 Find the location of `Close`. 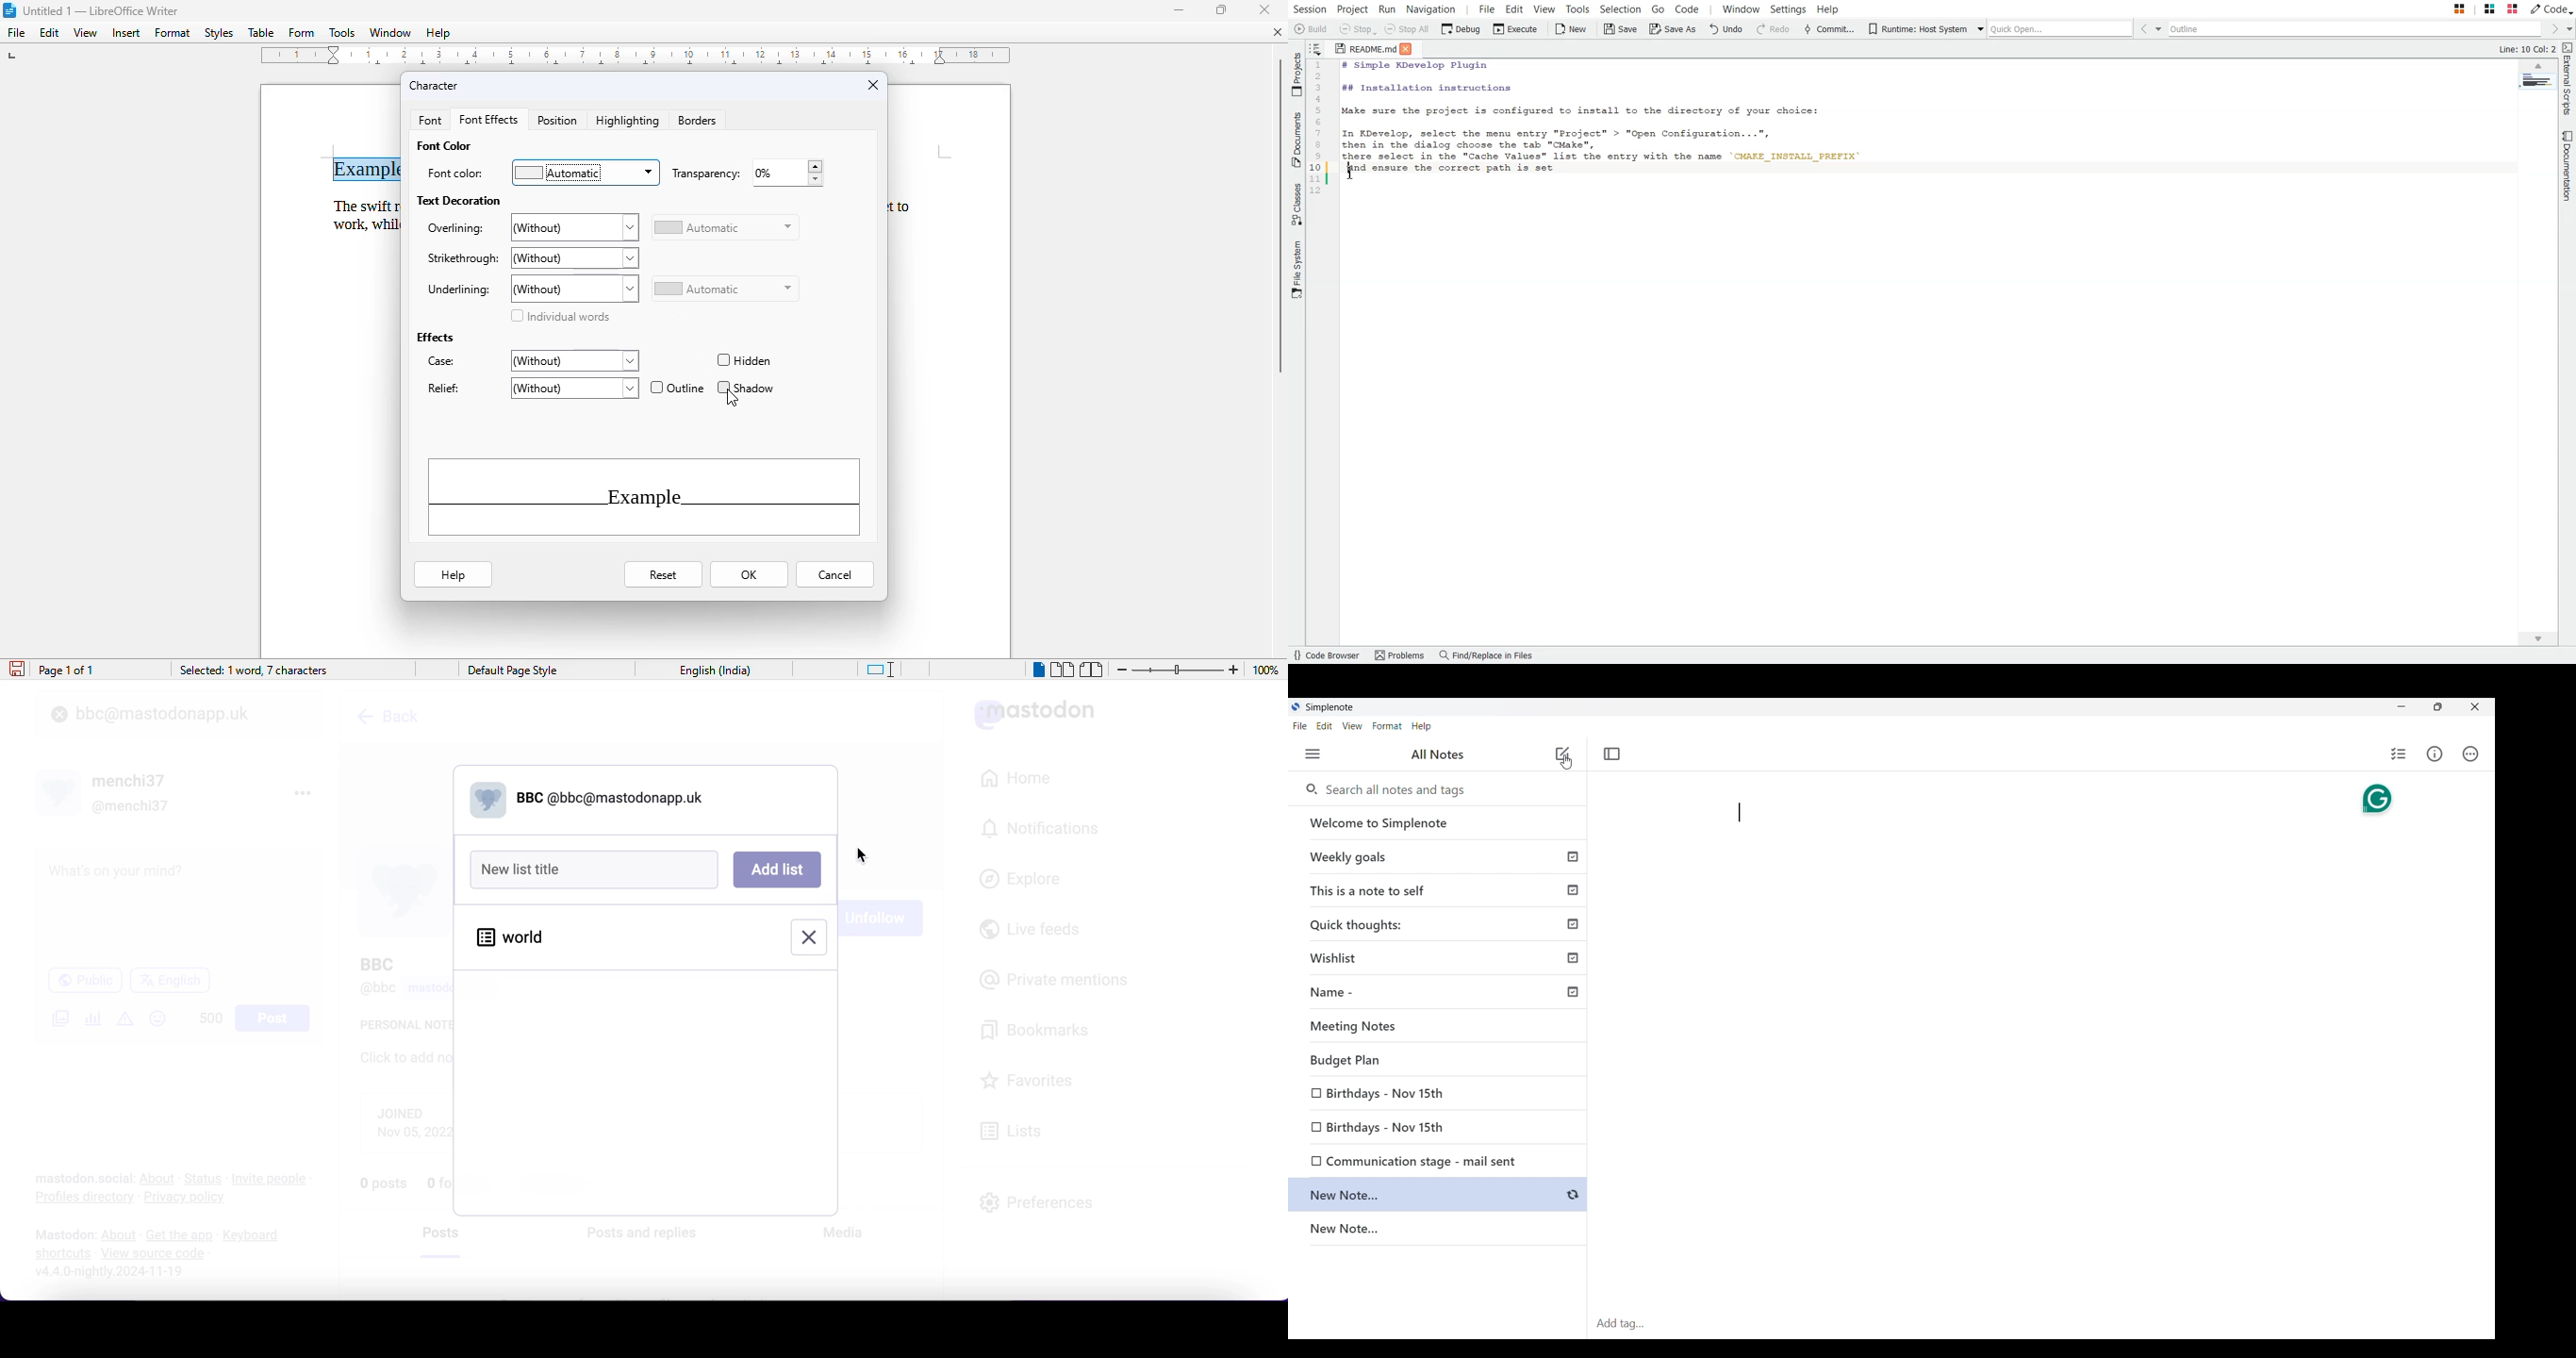

Close is located at coordinates (1411, 50).